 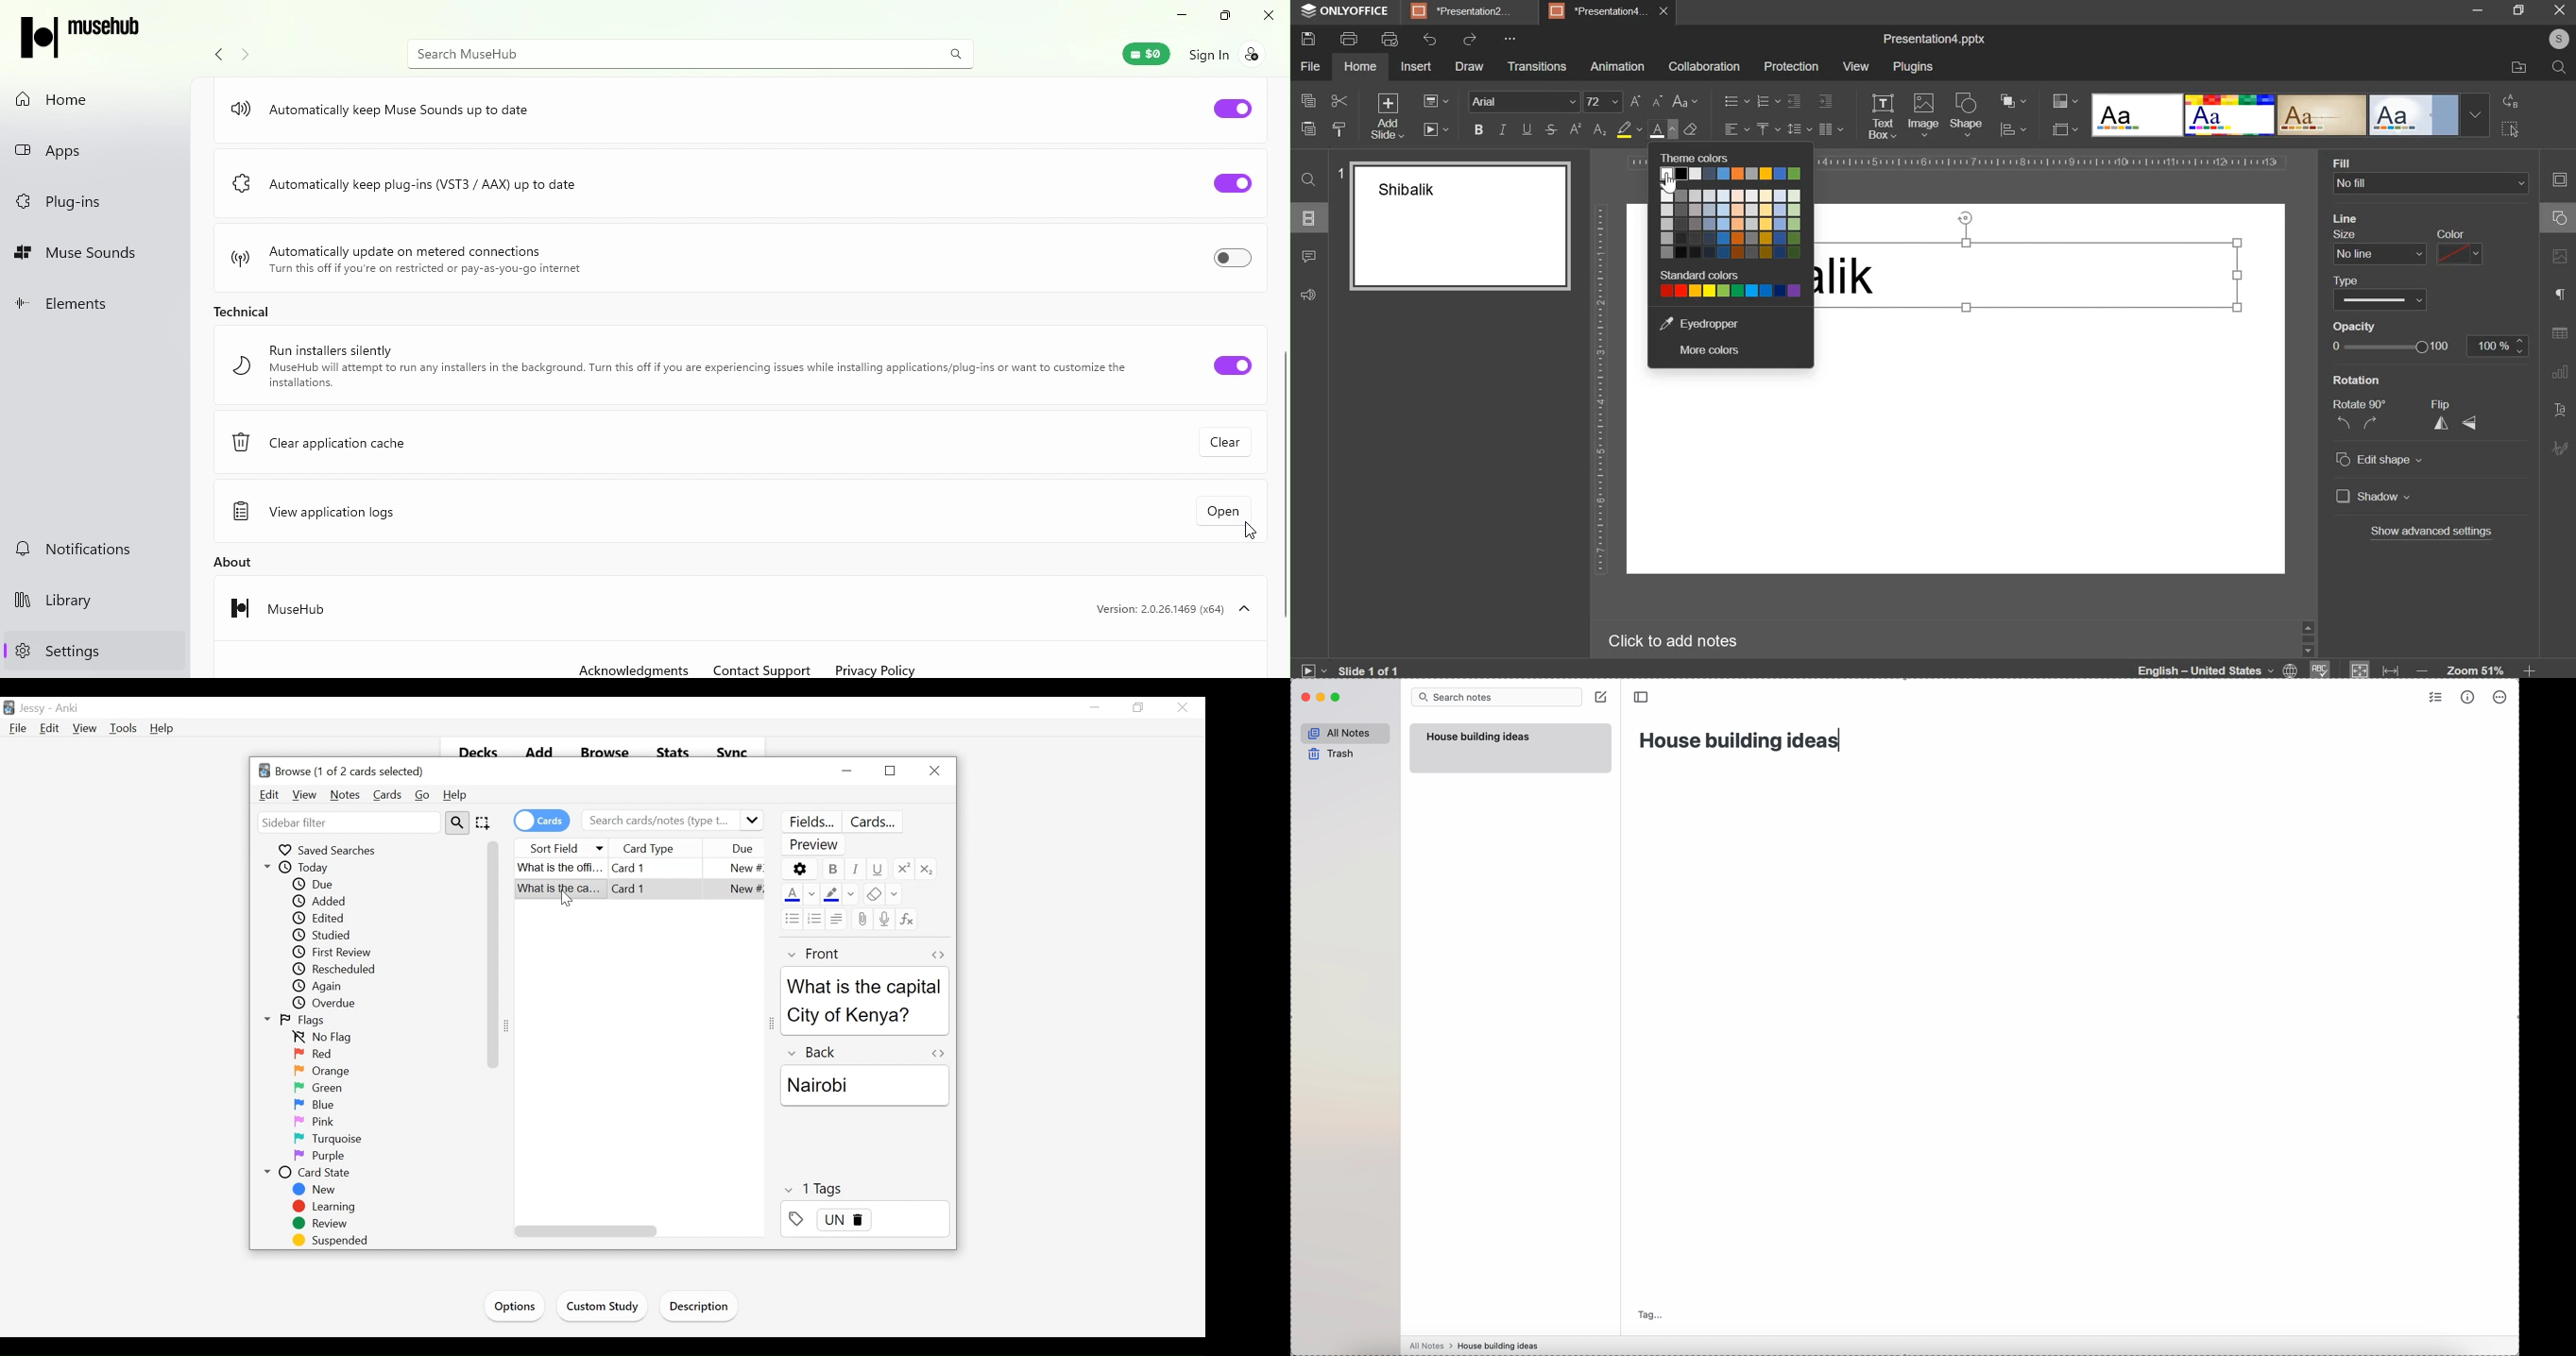 I want to click on Privacy policy, so click(x=879, y=669).